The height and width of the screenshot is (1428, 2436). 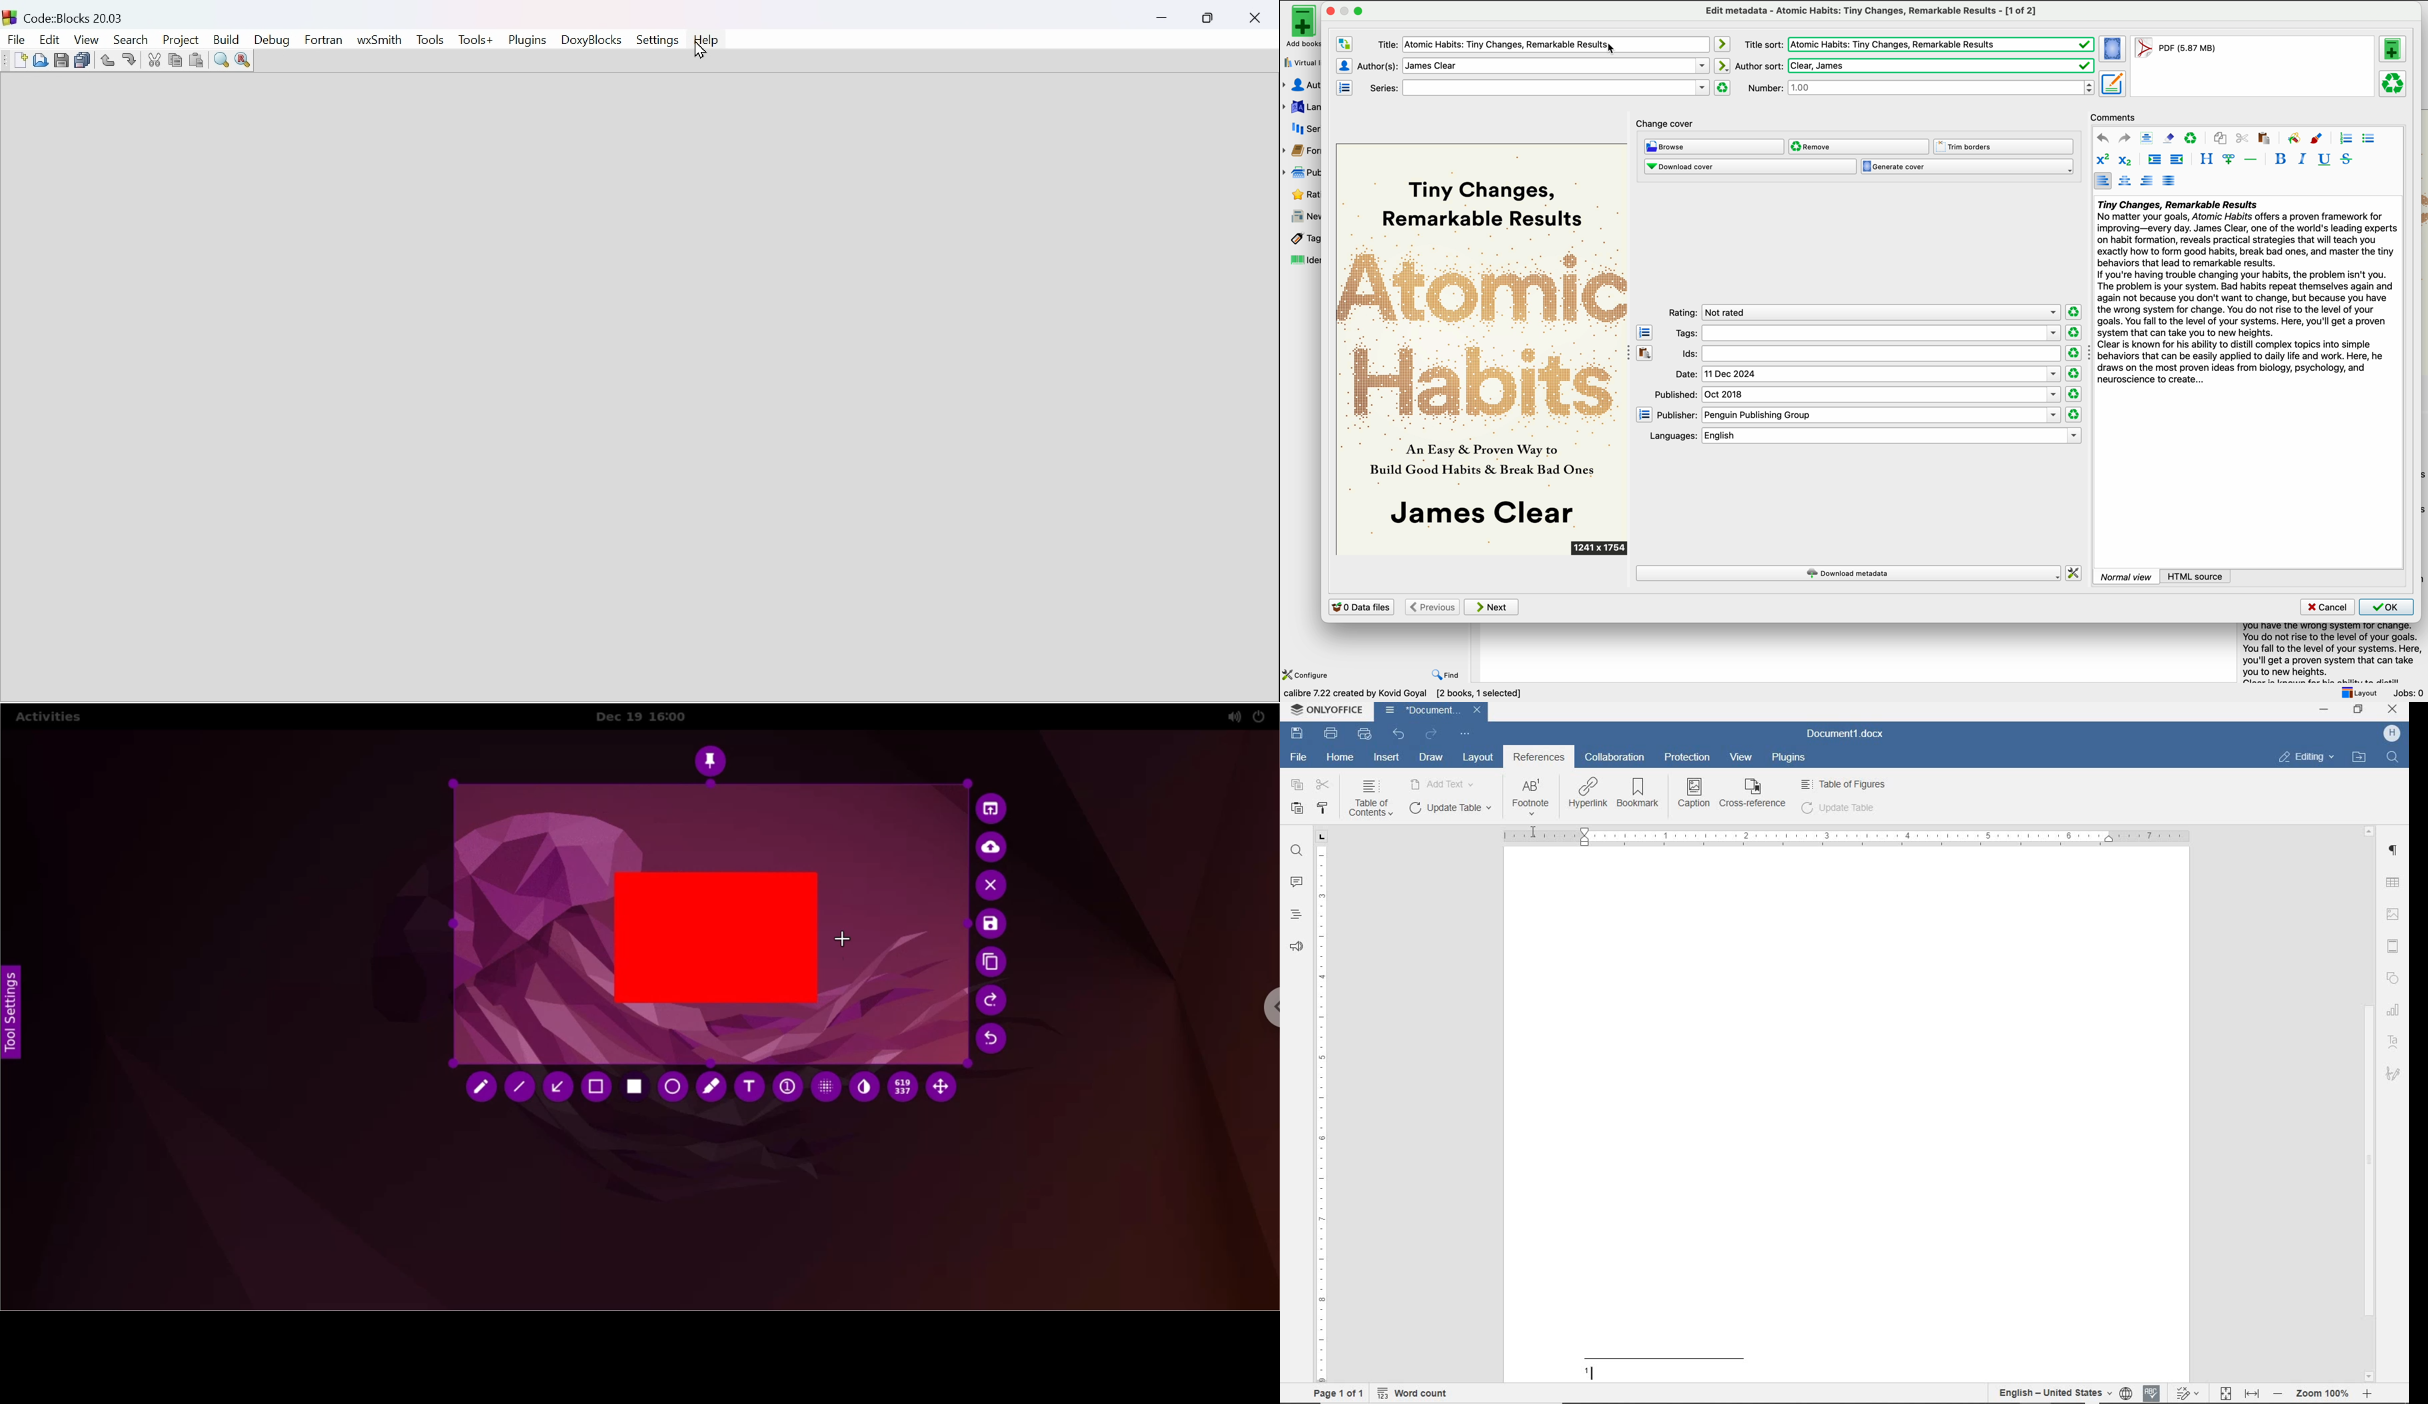 What do you see at coordinates (1431, 607) in the screenshot?
I see `previous` at bounding box center [1431, 607].